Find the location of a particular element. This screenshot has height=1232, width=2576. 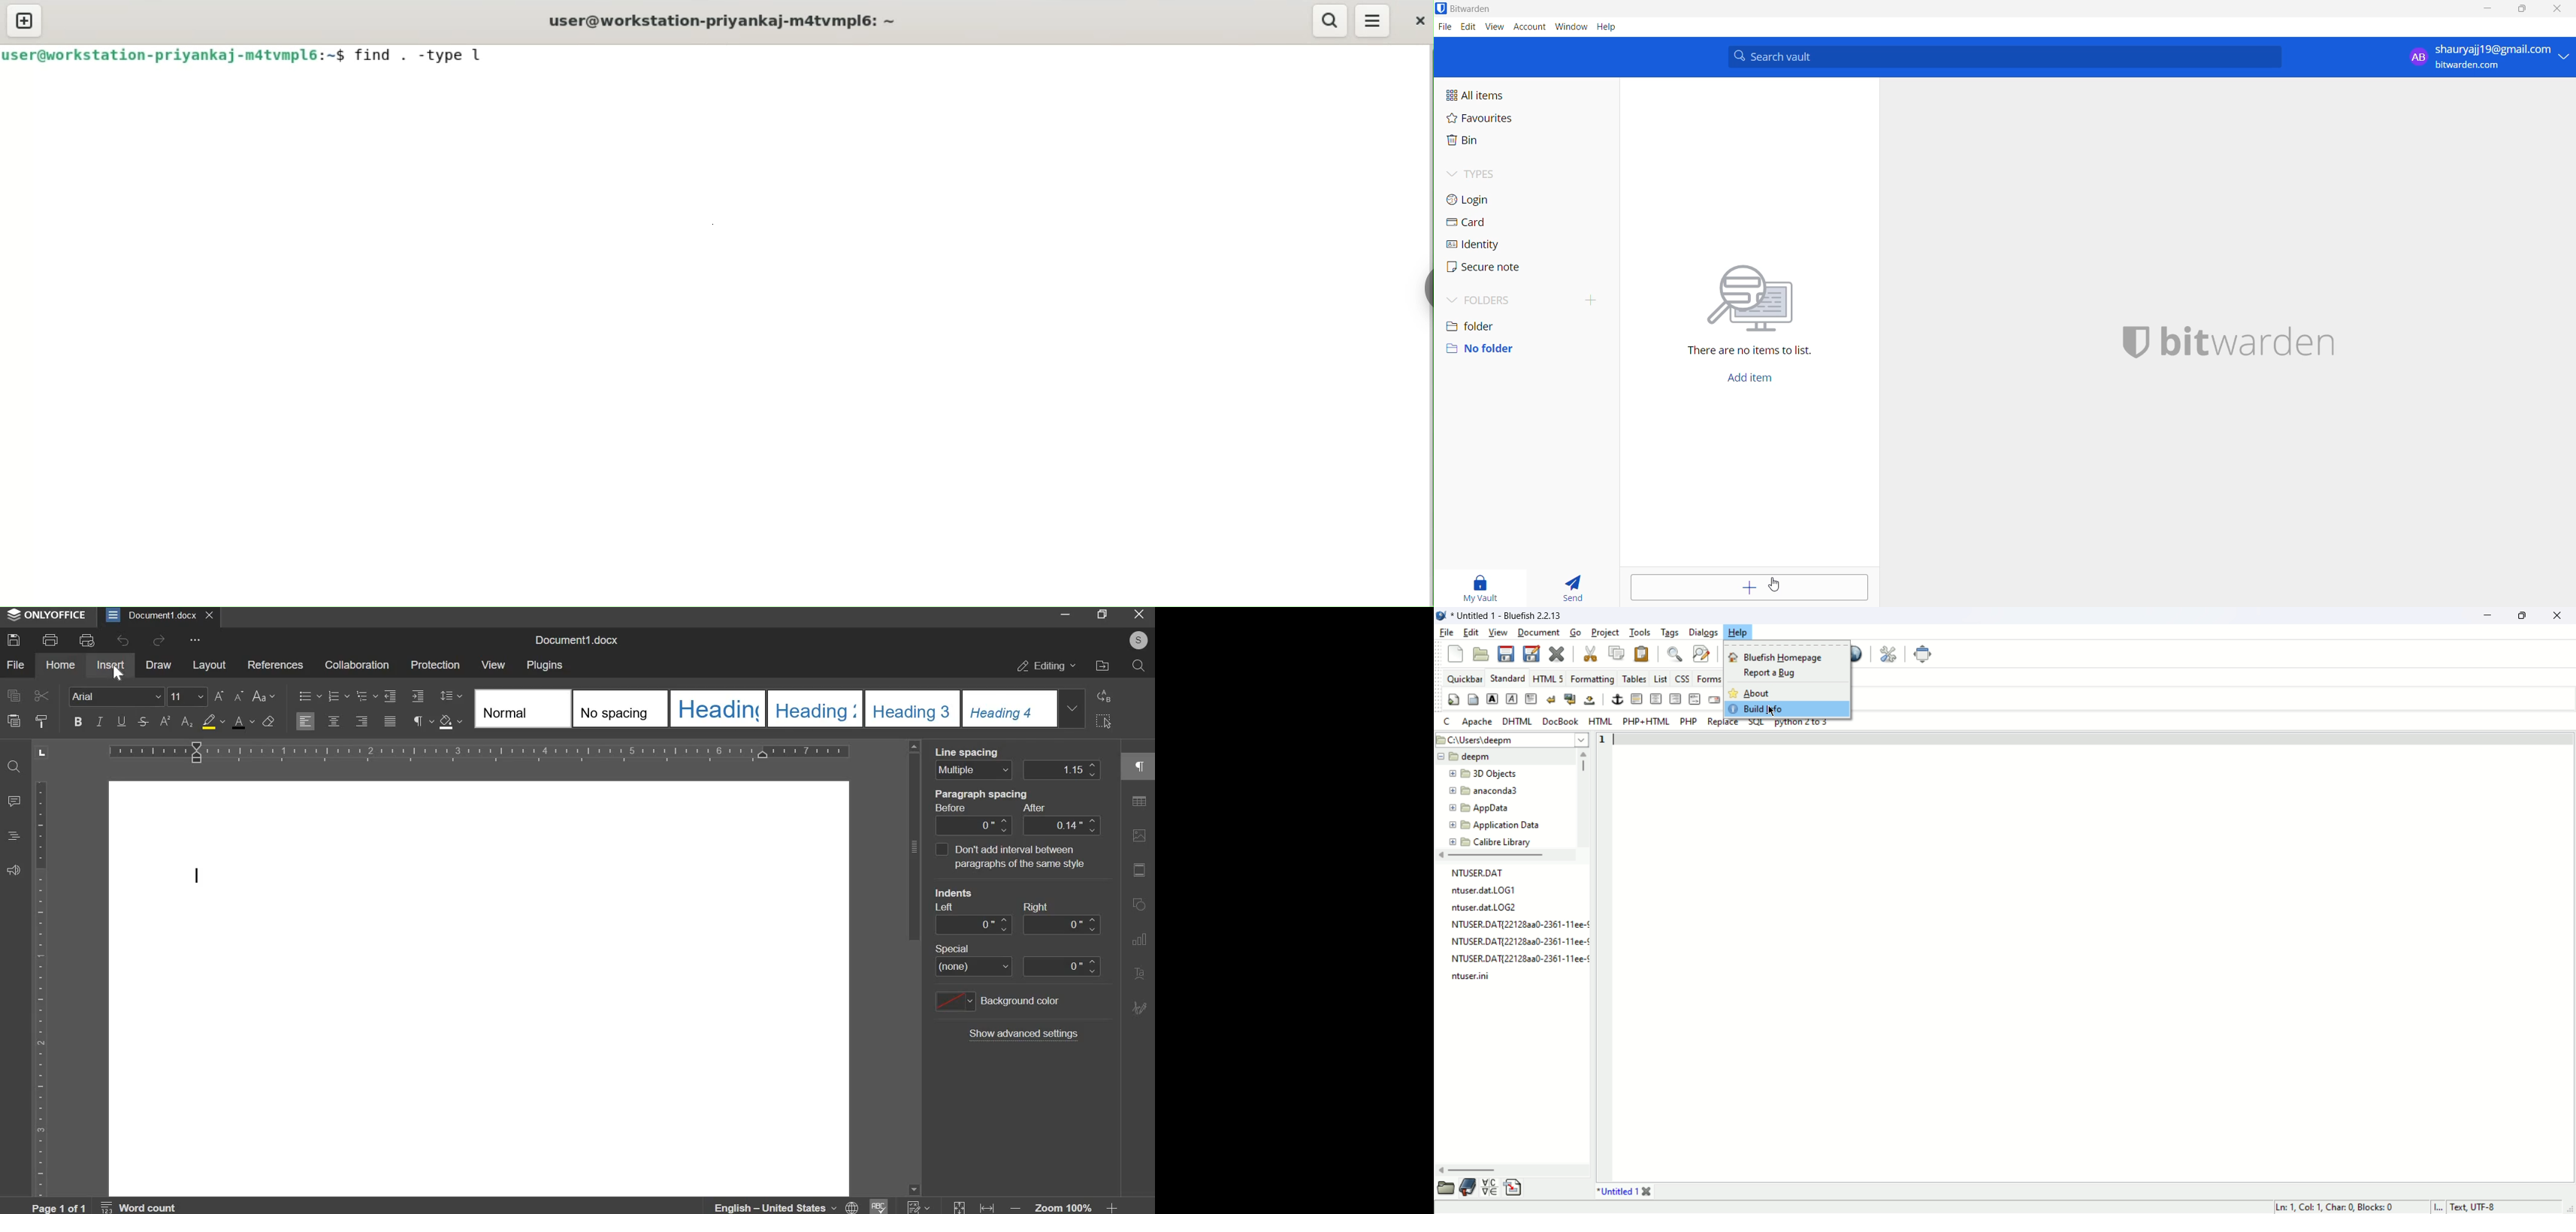

about is located at coordinates (1761, 693).